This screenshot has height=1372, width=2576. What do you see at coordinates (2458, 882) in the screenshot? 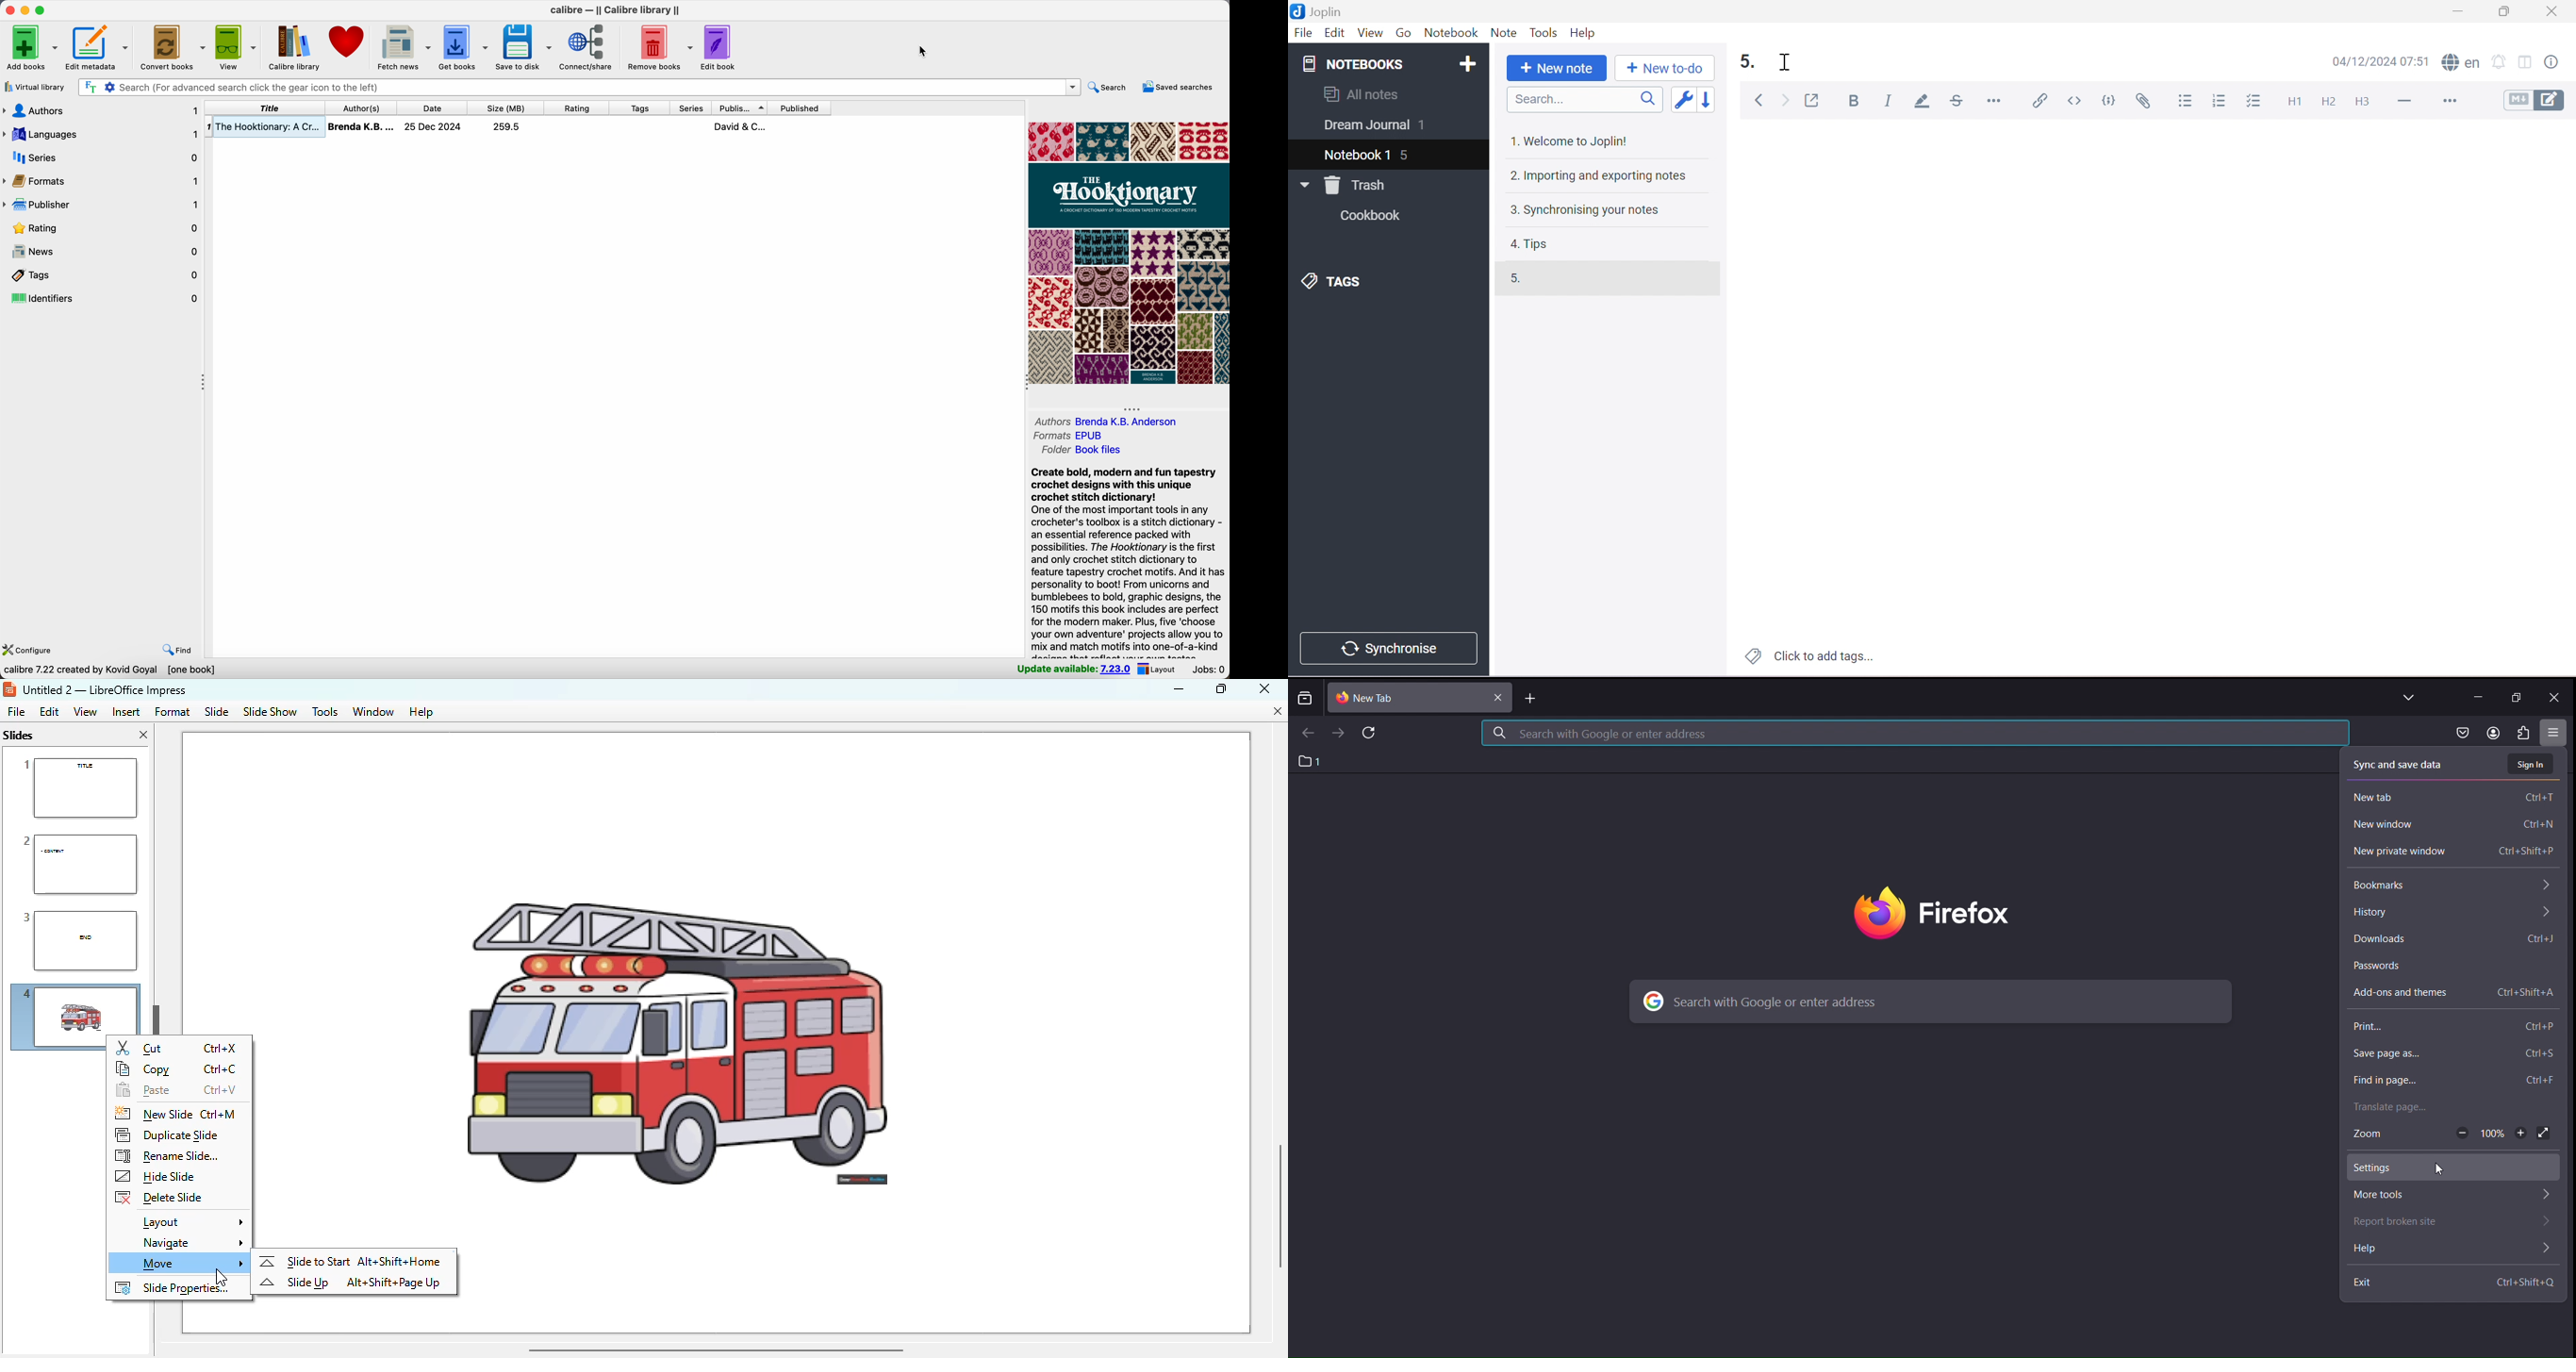
I see `bookmarks` at bounding box center [2458, 882].